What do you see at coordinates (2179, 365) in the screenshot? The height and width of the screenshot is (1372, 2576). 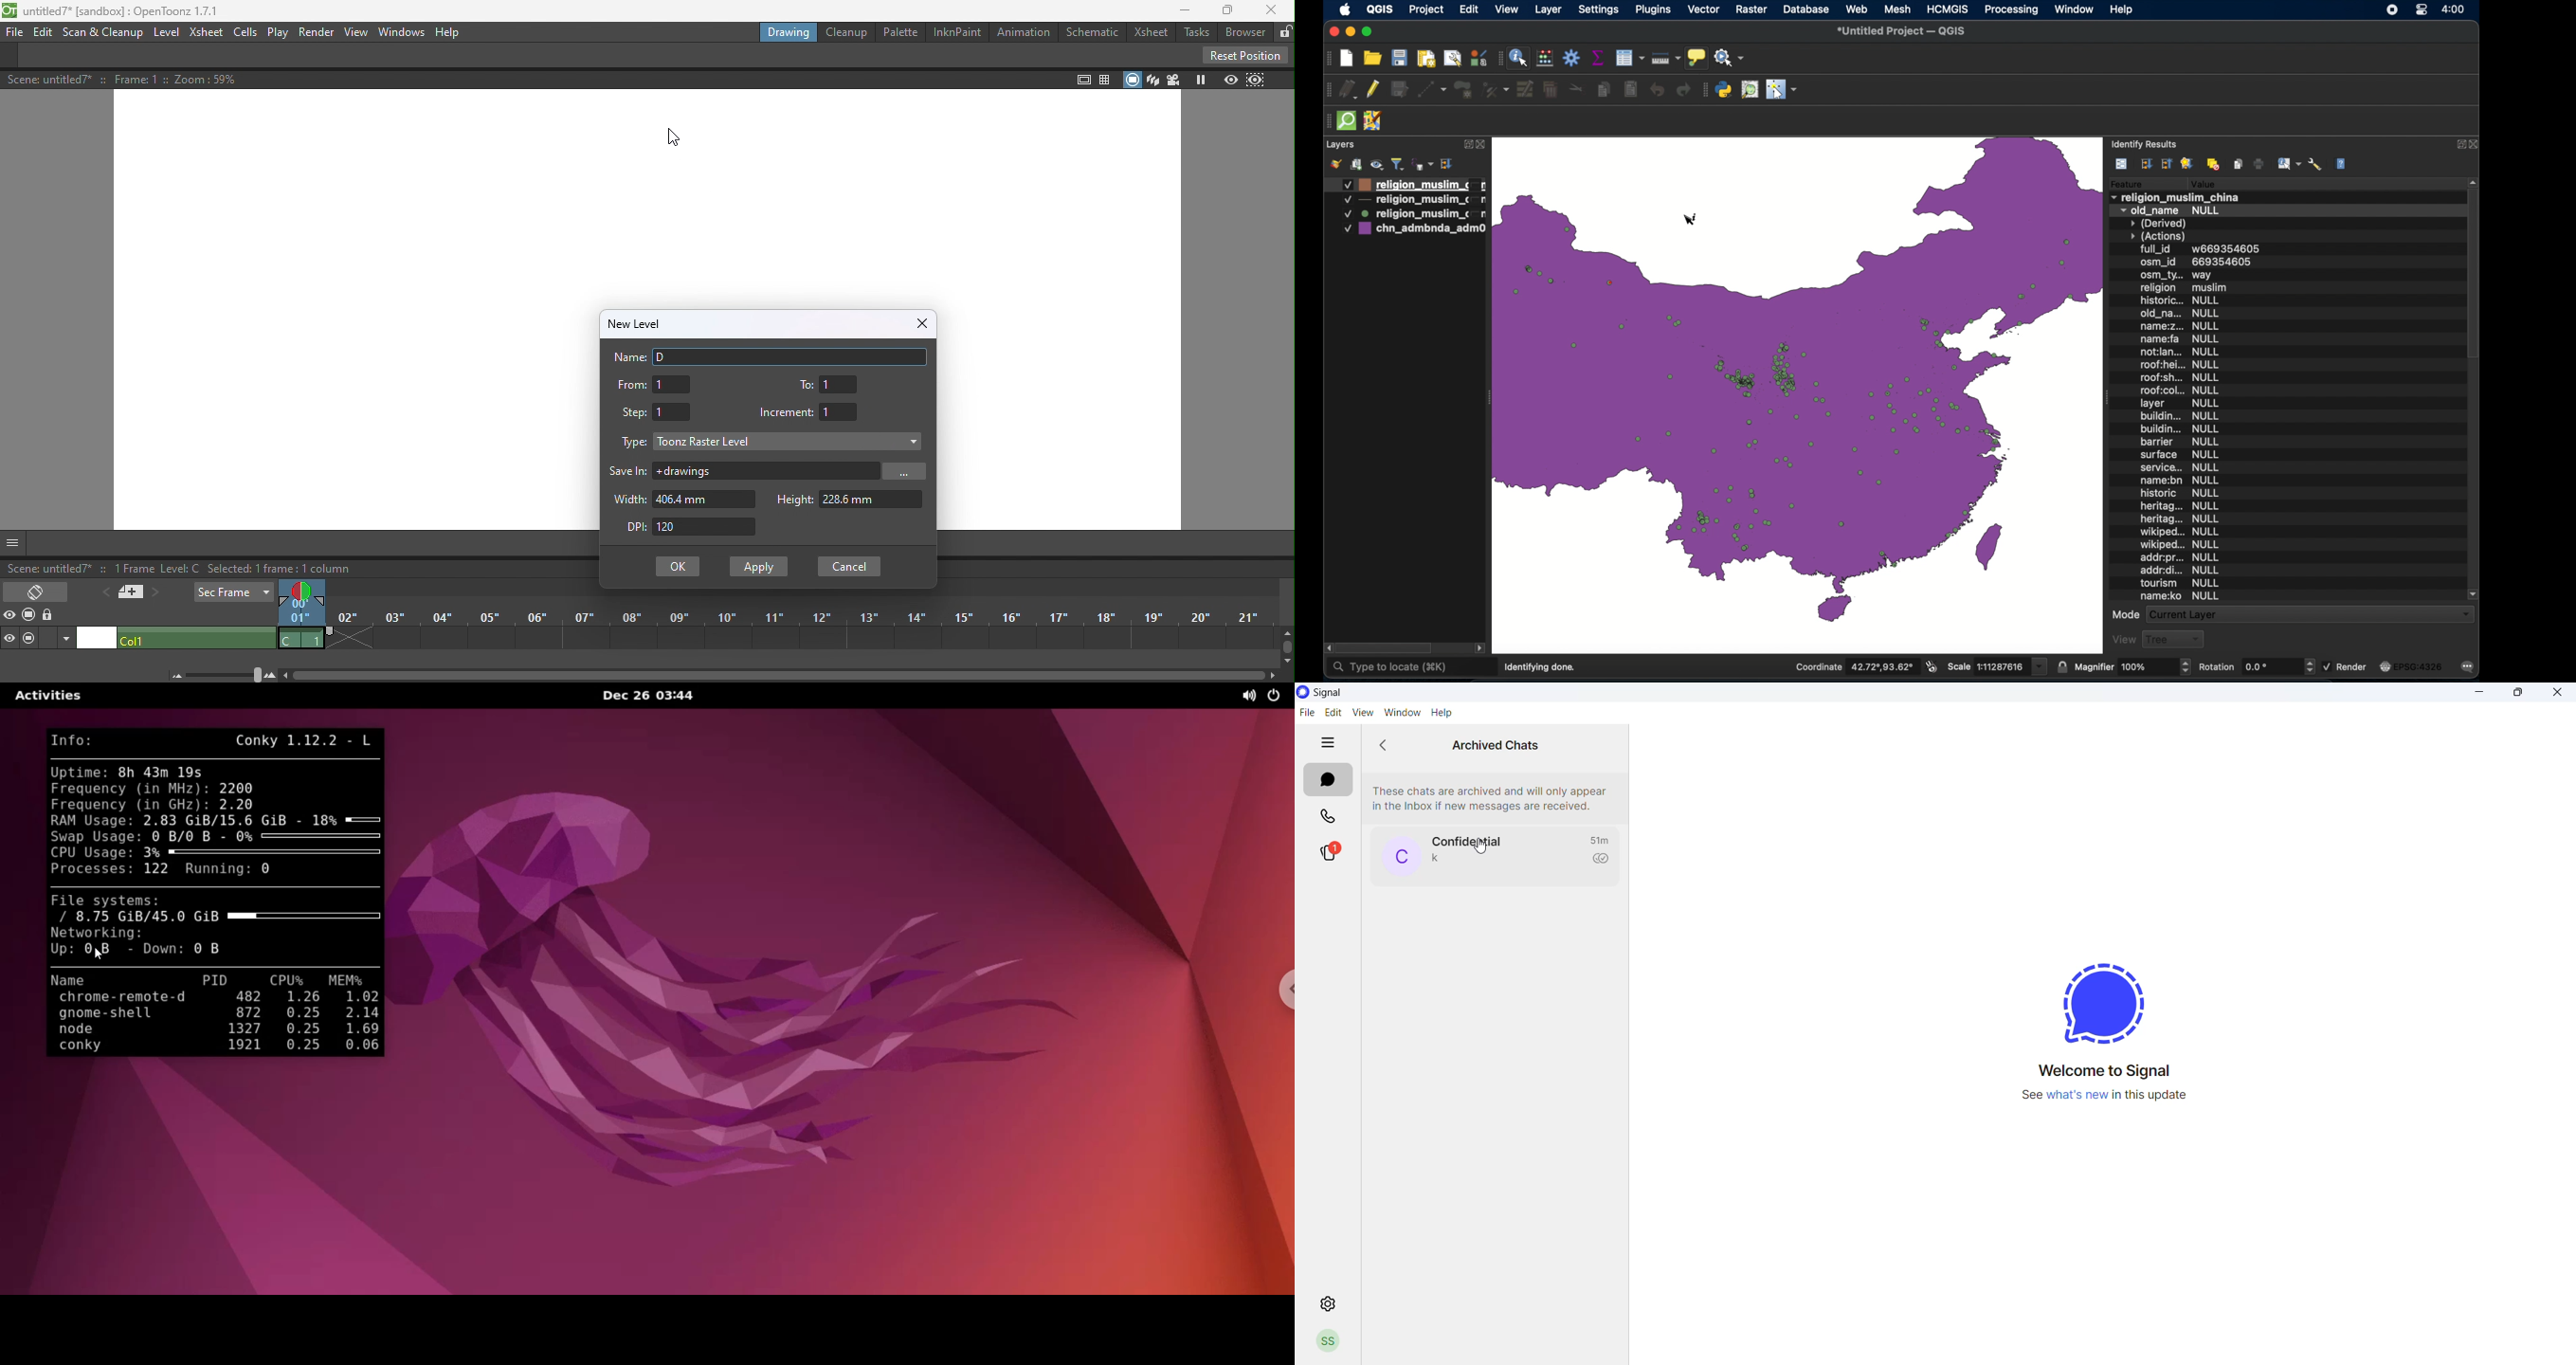 I see `roof` at bounding box center [2179, 365].